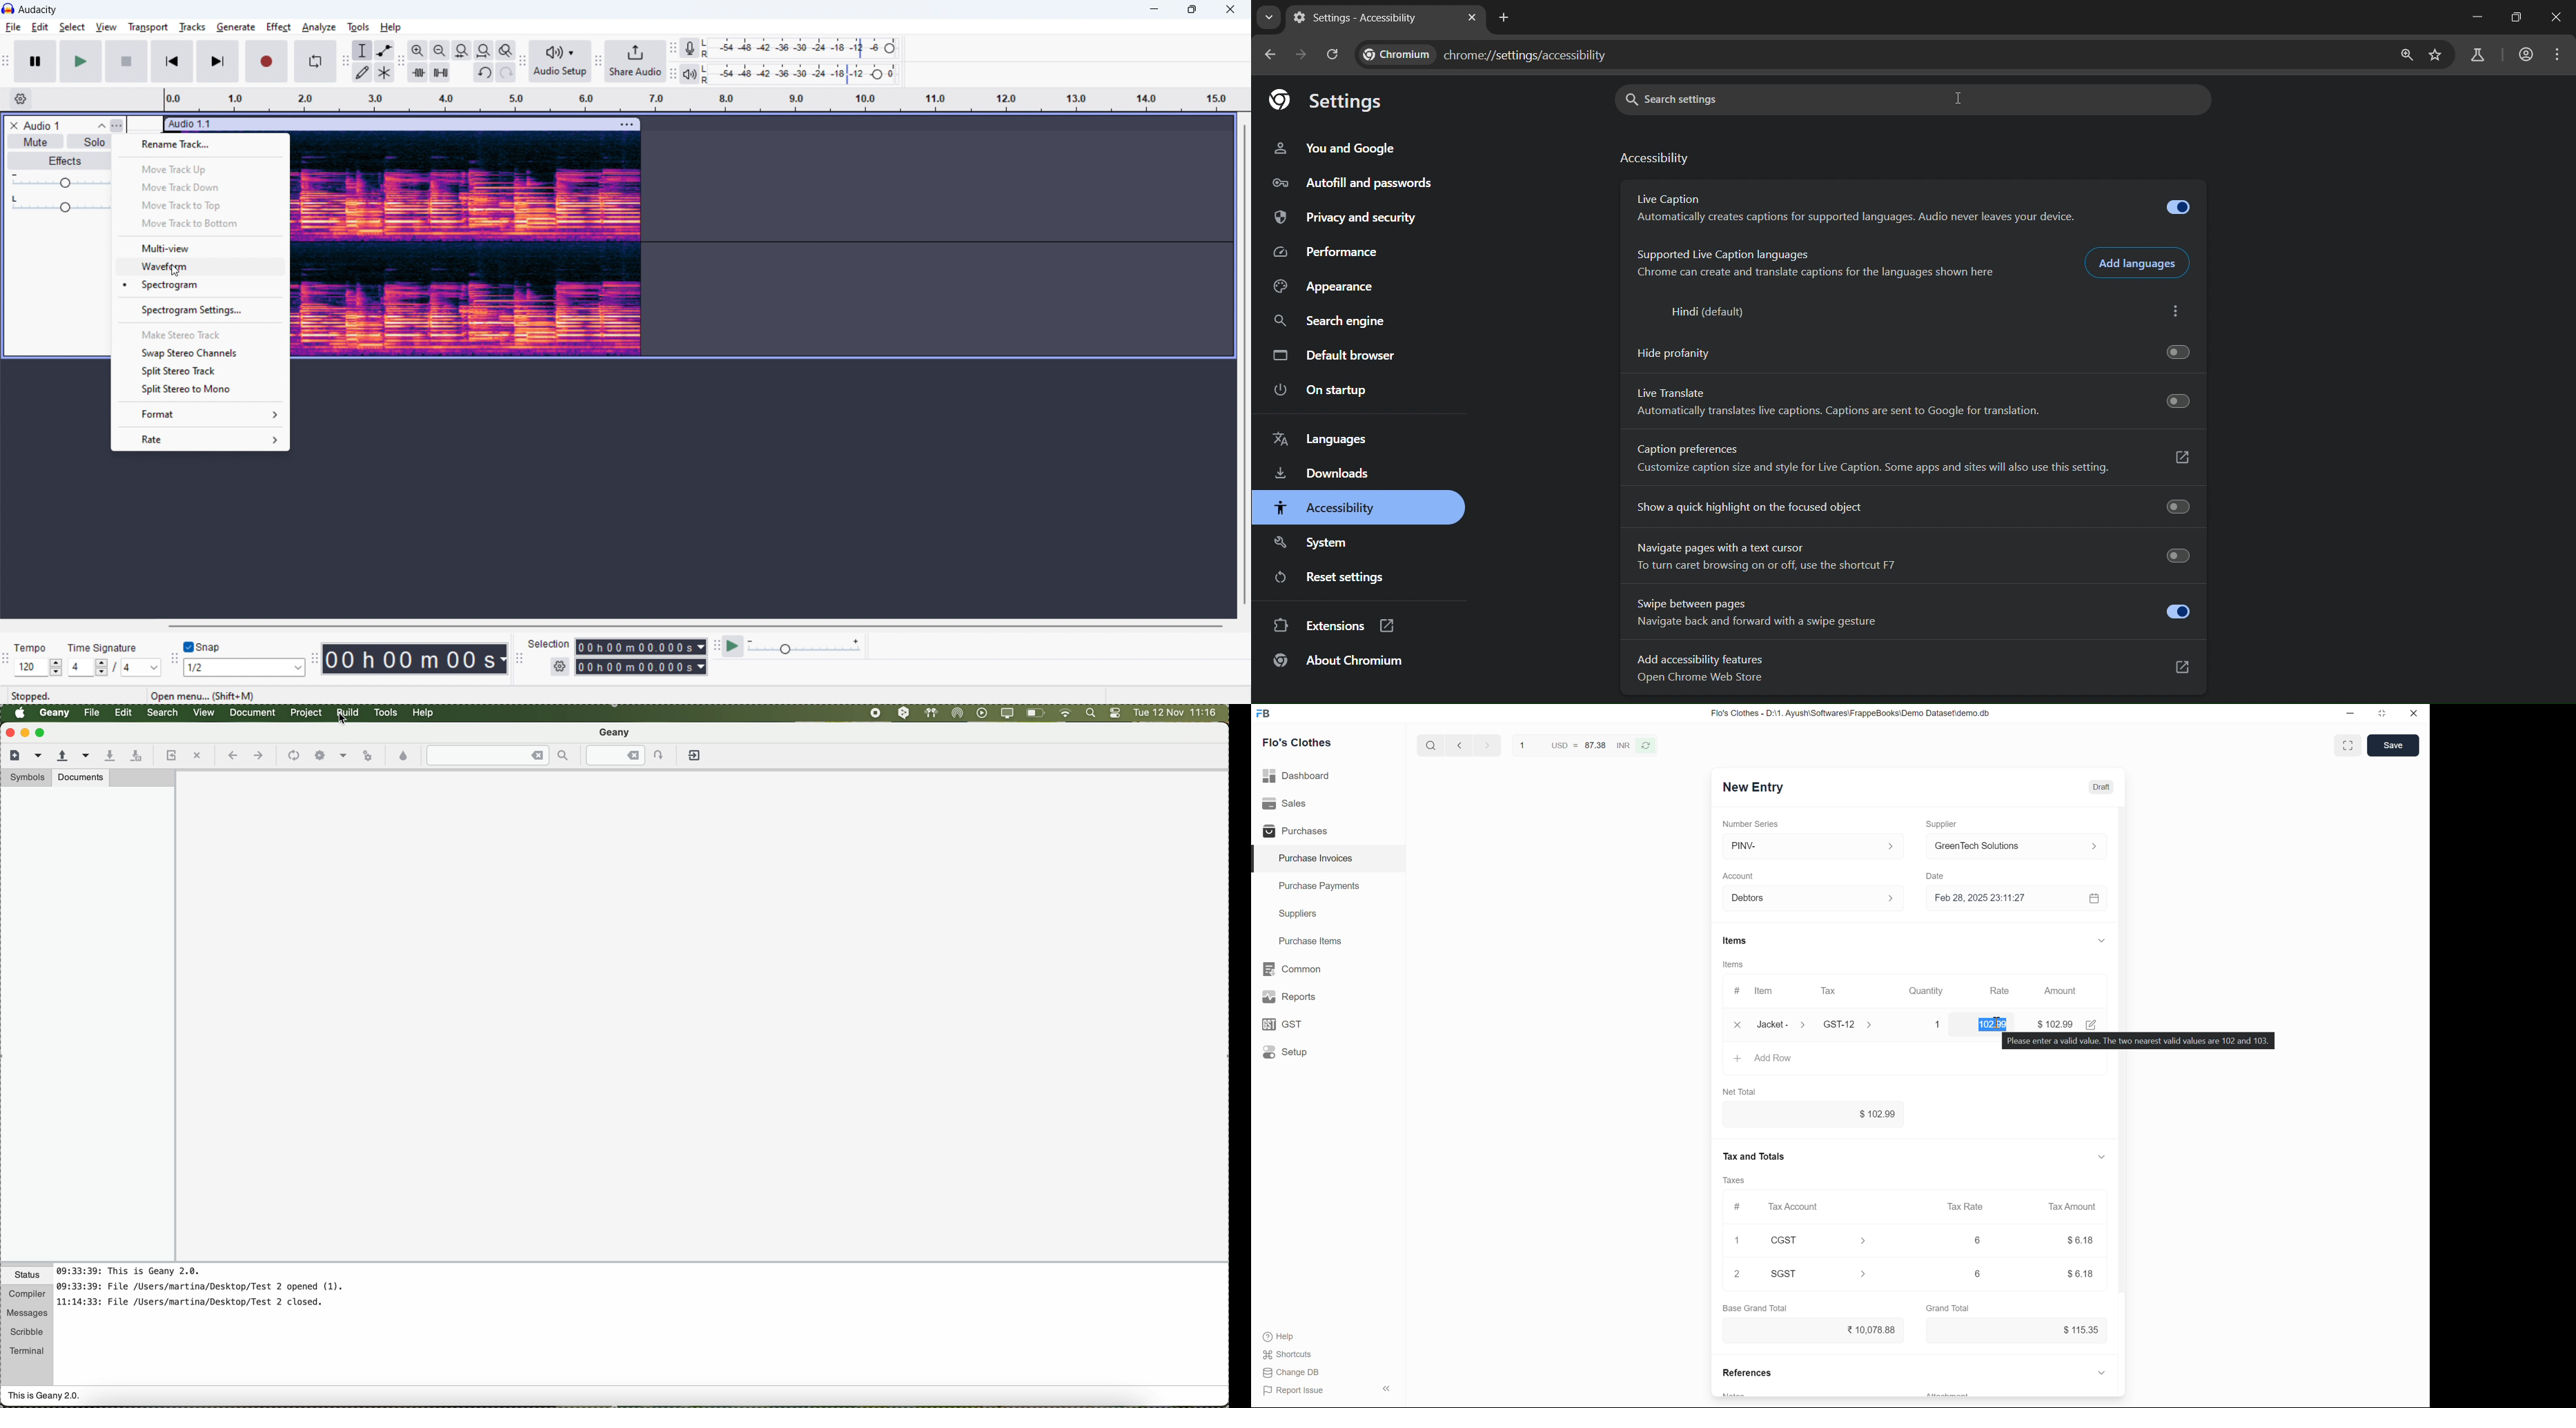 This screenshot has width=2576, height=1428. What do you see at coordinates (319, 26) in the screenshot?
I see `analyze` at bounding box center [319, 26].